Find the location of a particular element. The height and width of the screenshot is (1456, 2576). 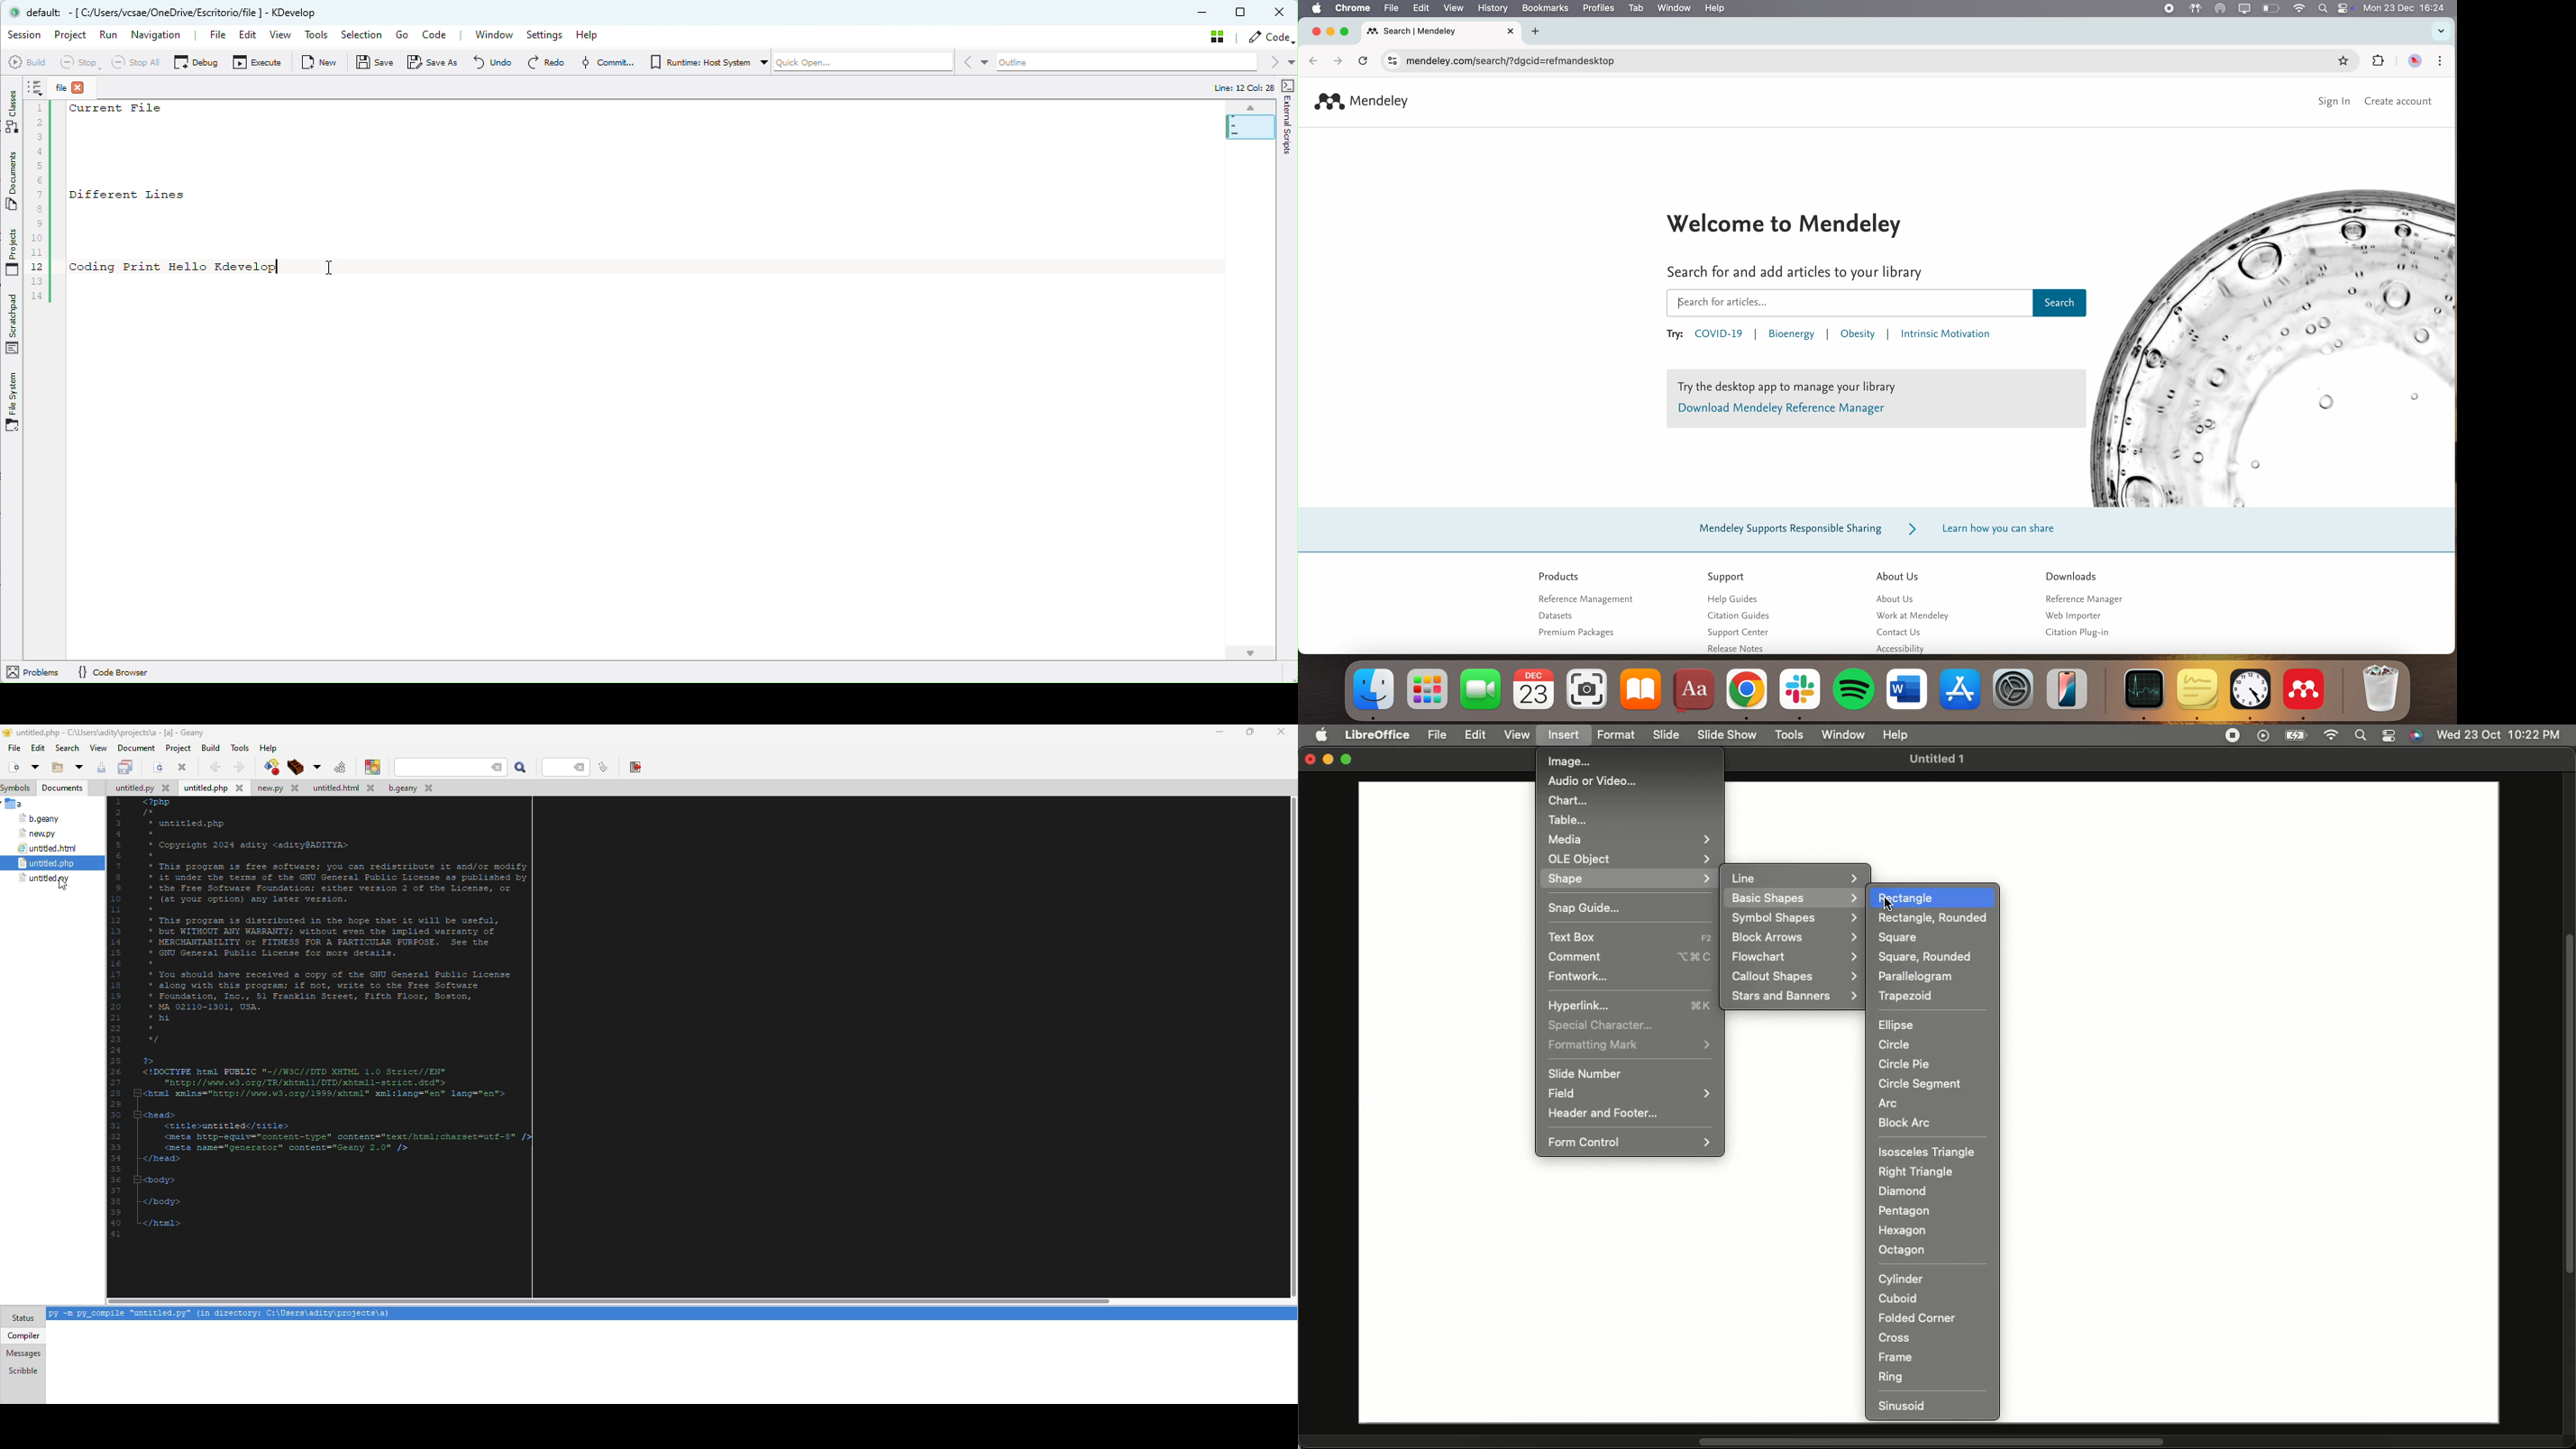

Internet is located at coordinates (2331, 736).